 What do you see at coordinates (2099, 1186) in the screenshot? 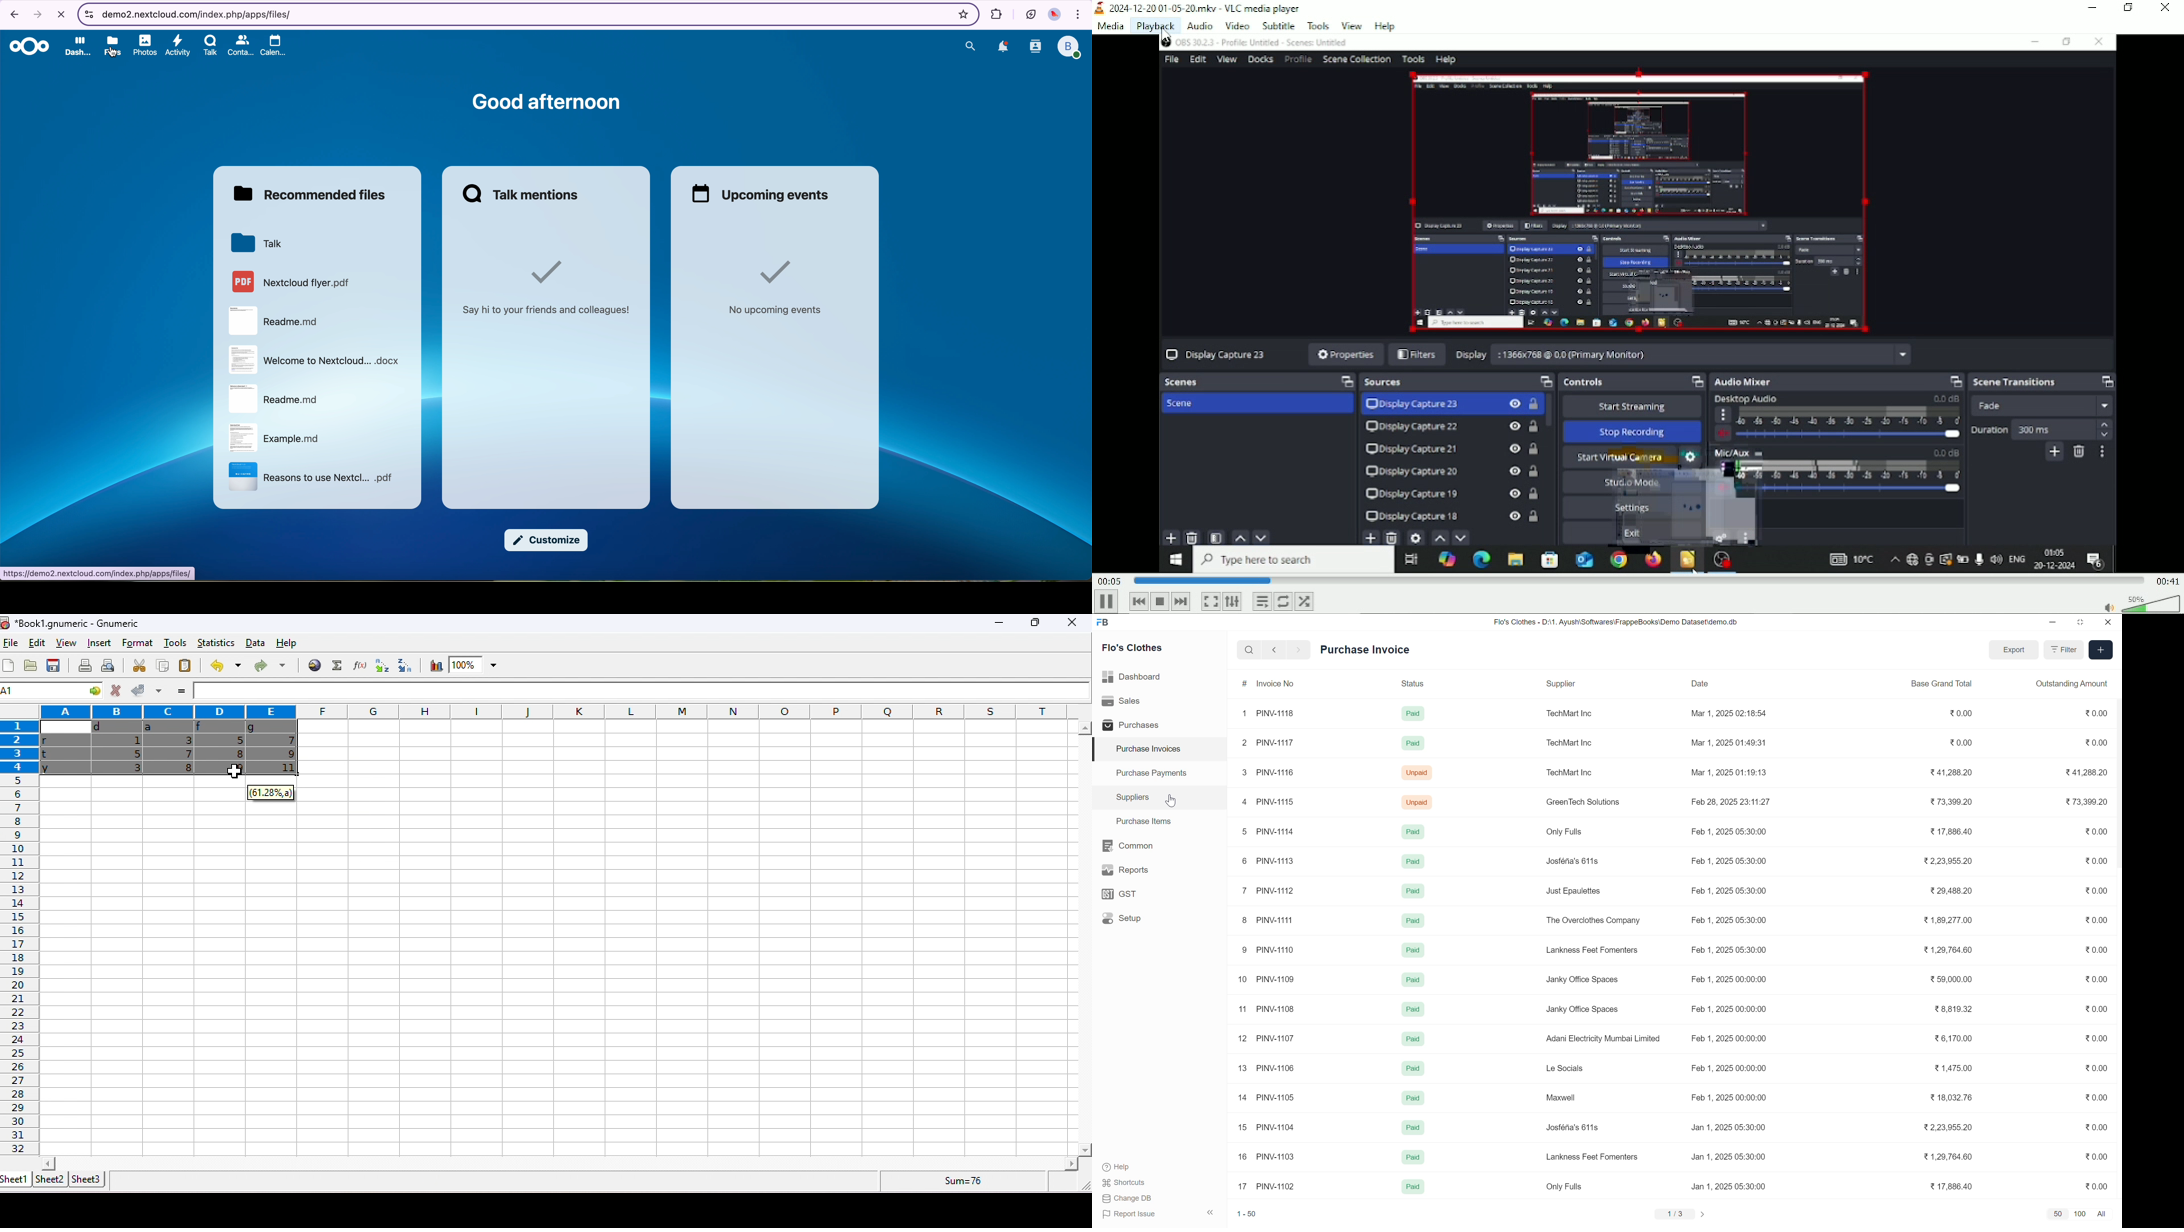
I see `0.00` at bounding box center [2099, 1186].